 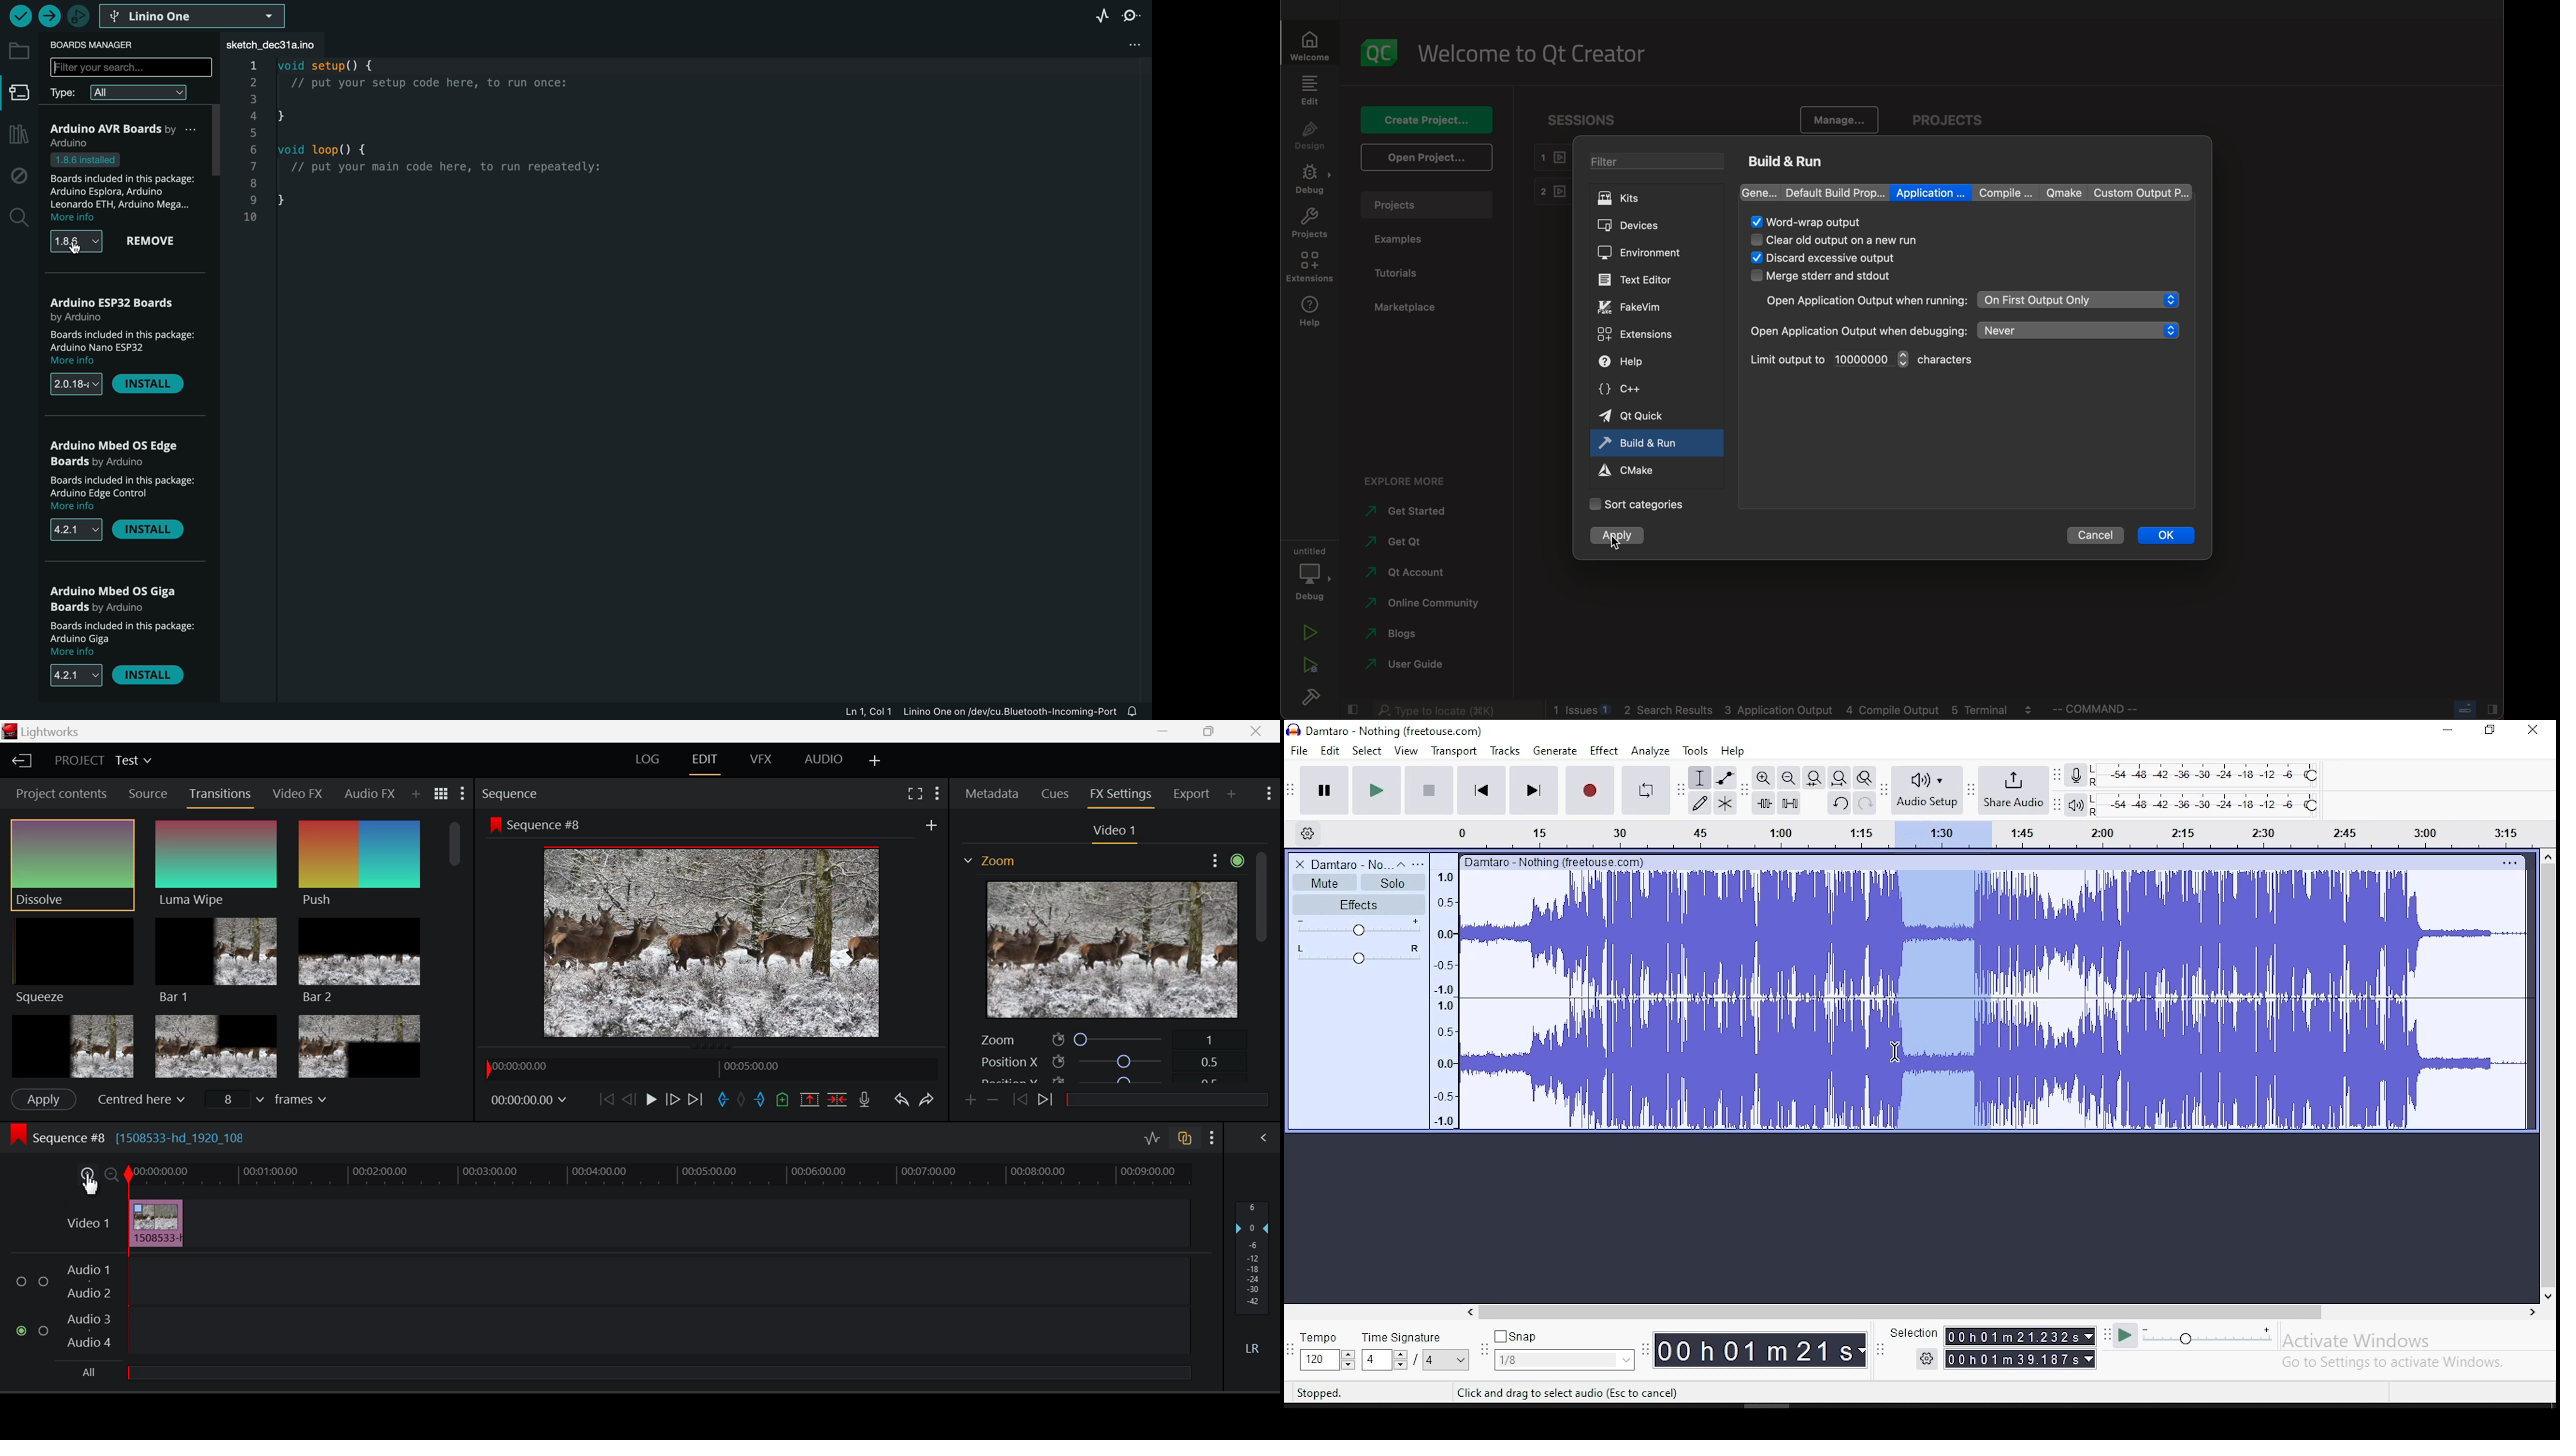 I want to click on audio track, so click(x=1995, y=1064).